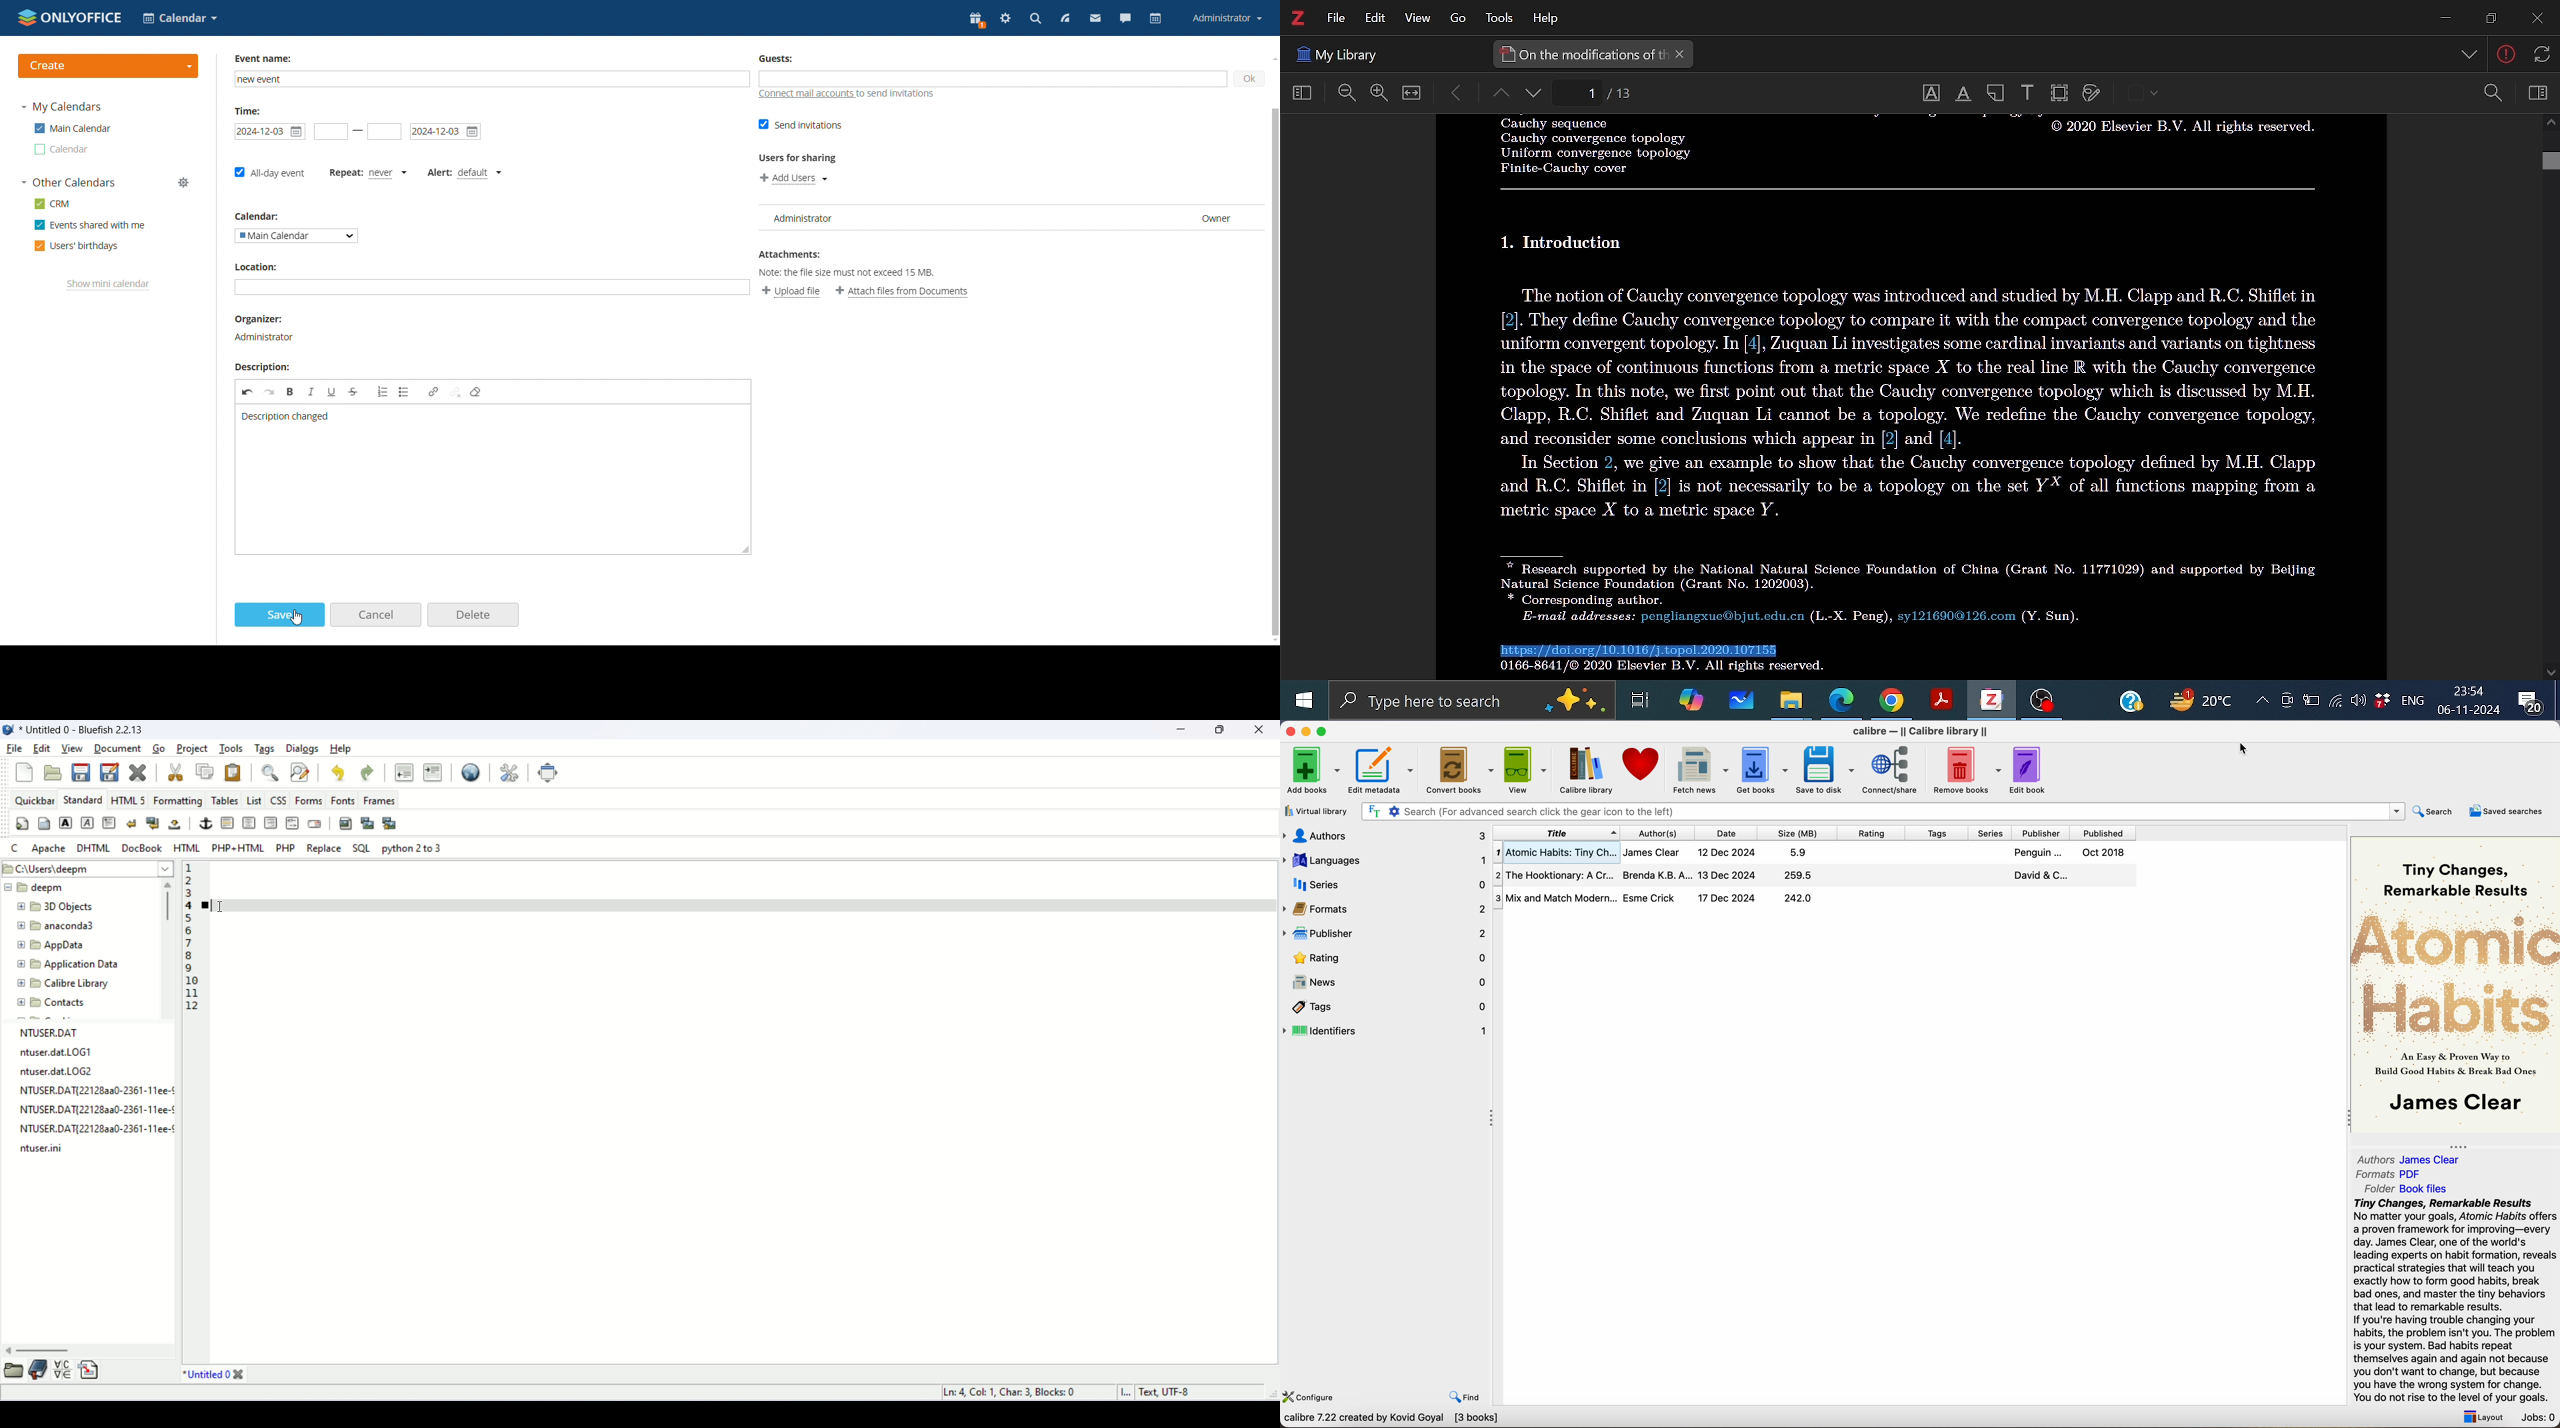 The height and width of the screenshot is (1428, 2576). I want to click on dropbox, so click(2383, 702).